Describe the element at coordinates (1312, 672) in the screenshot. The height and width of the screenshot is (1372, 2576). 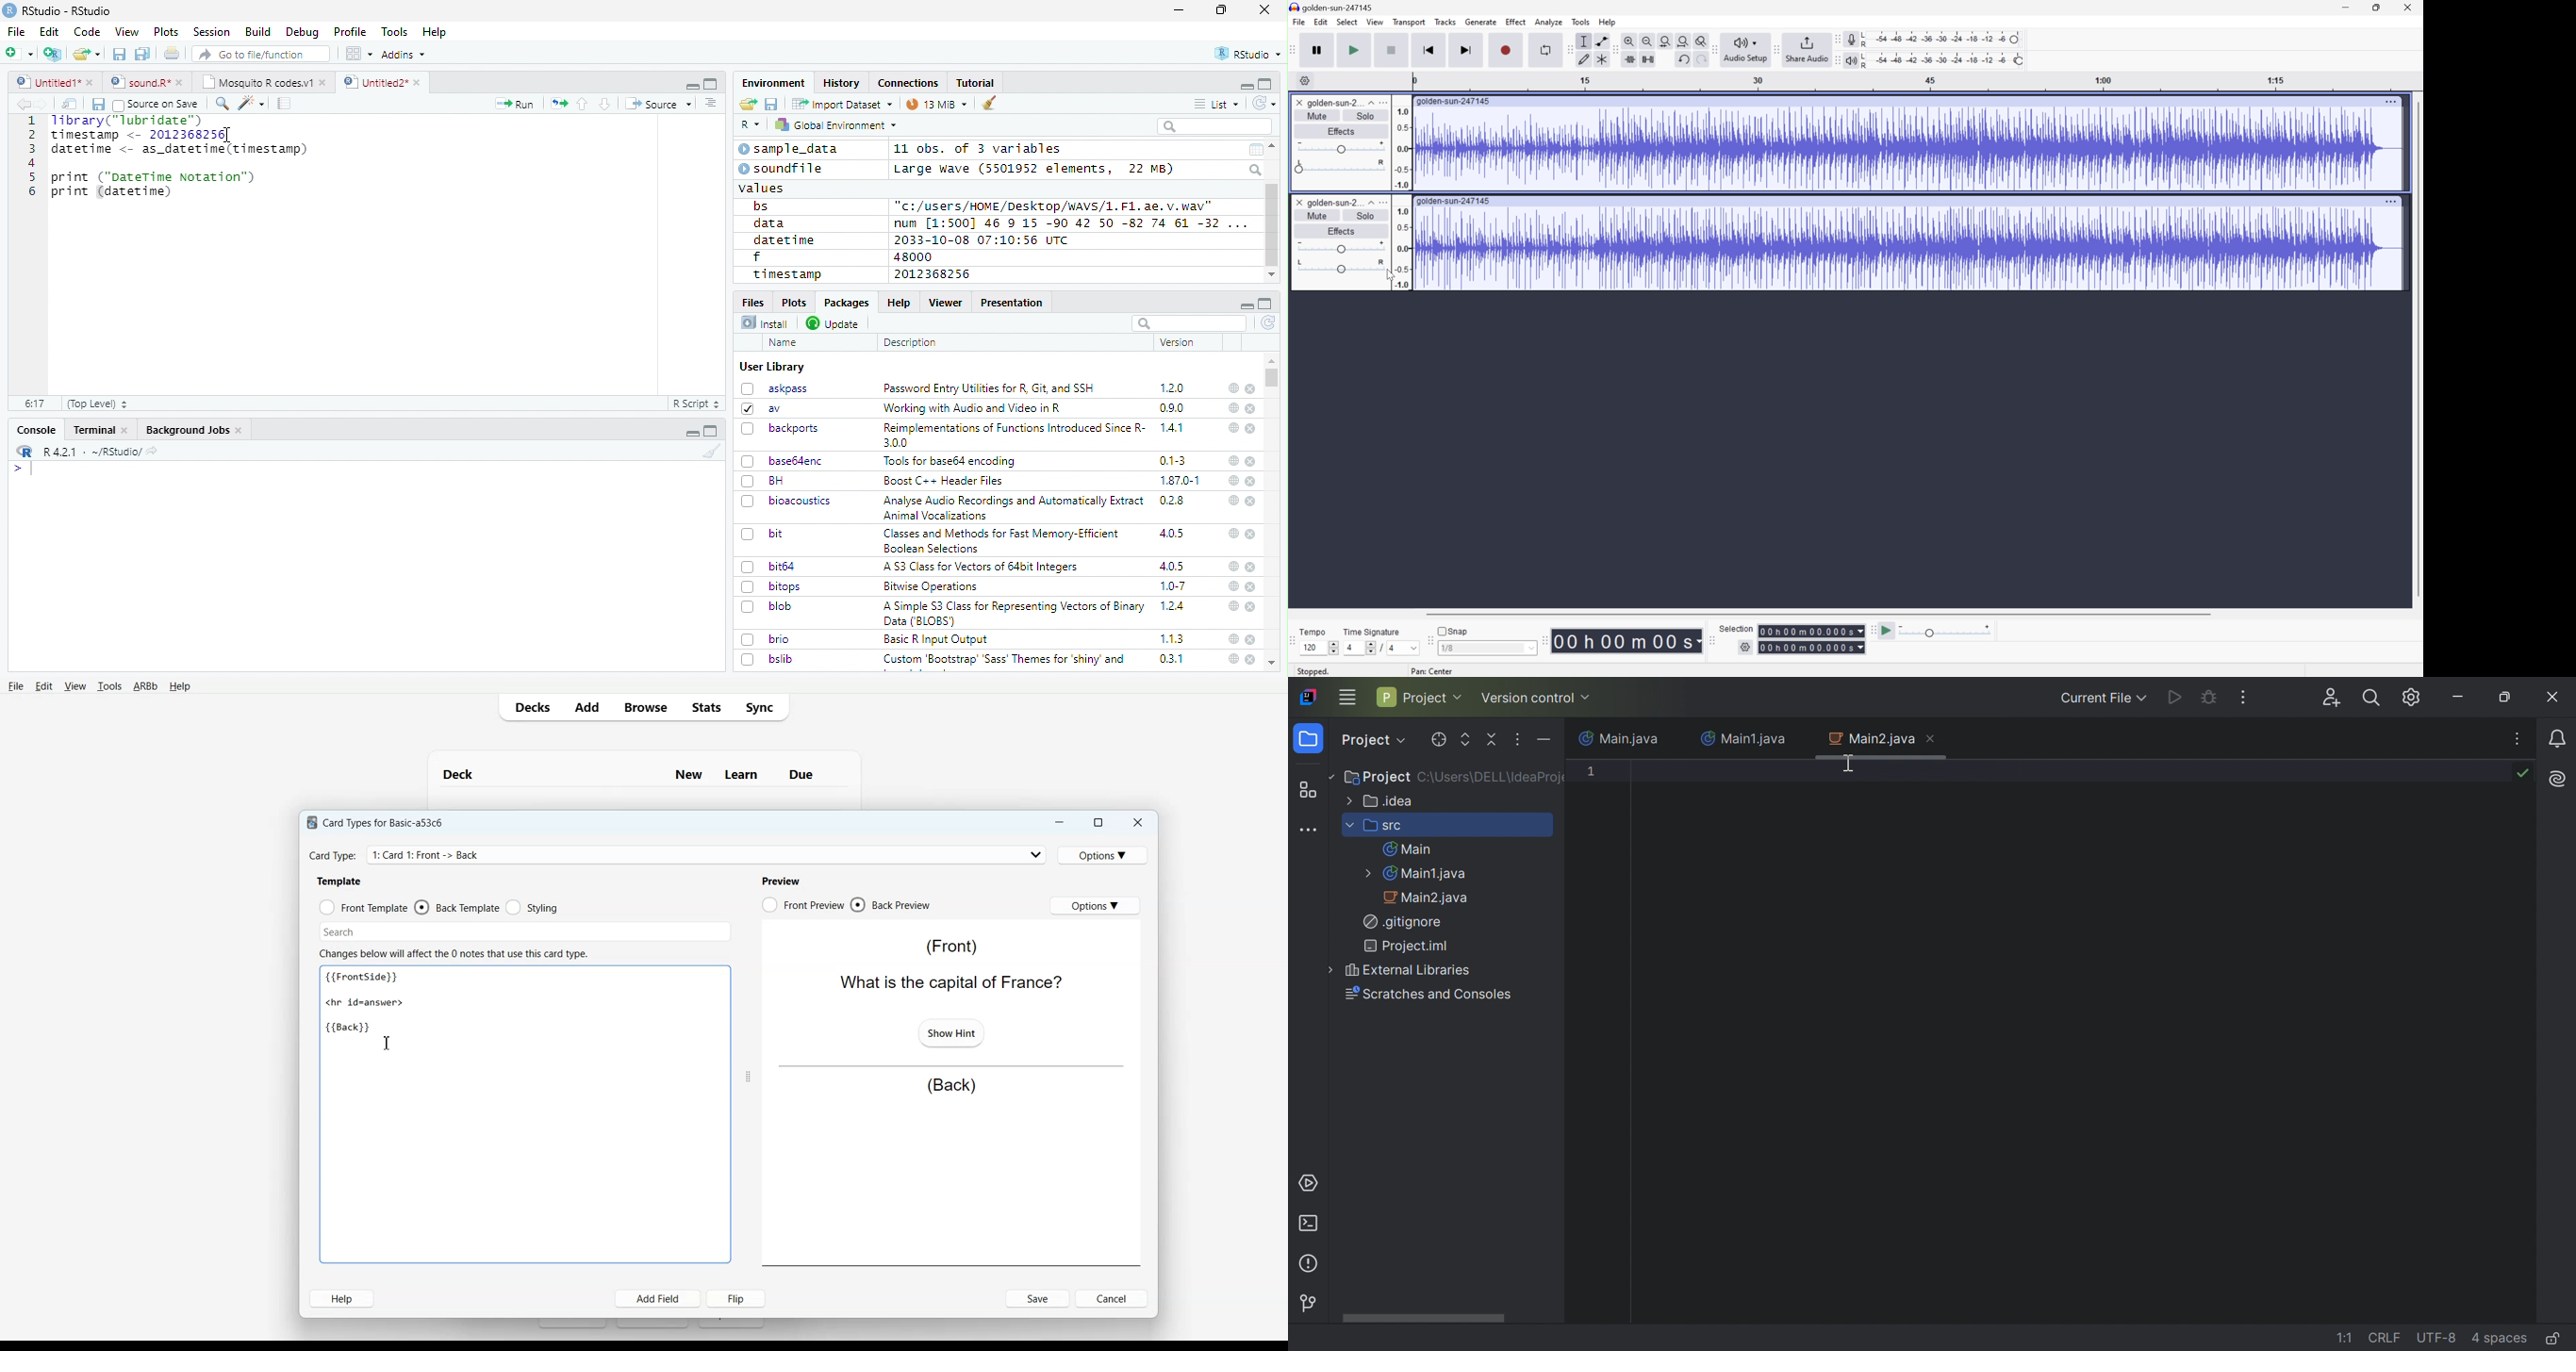
I see `Stopped` at that location.